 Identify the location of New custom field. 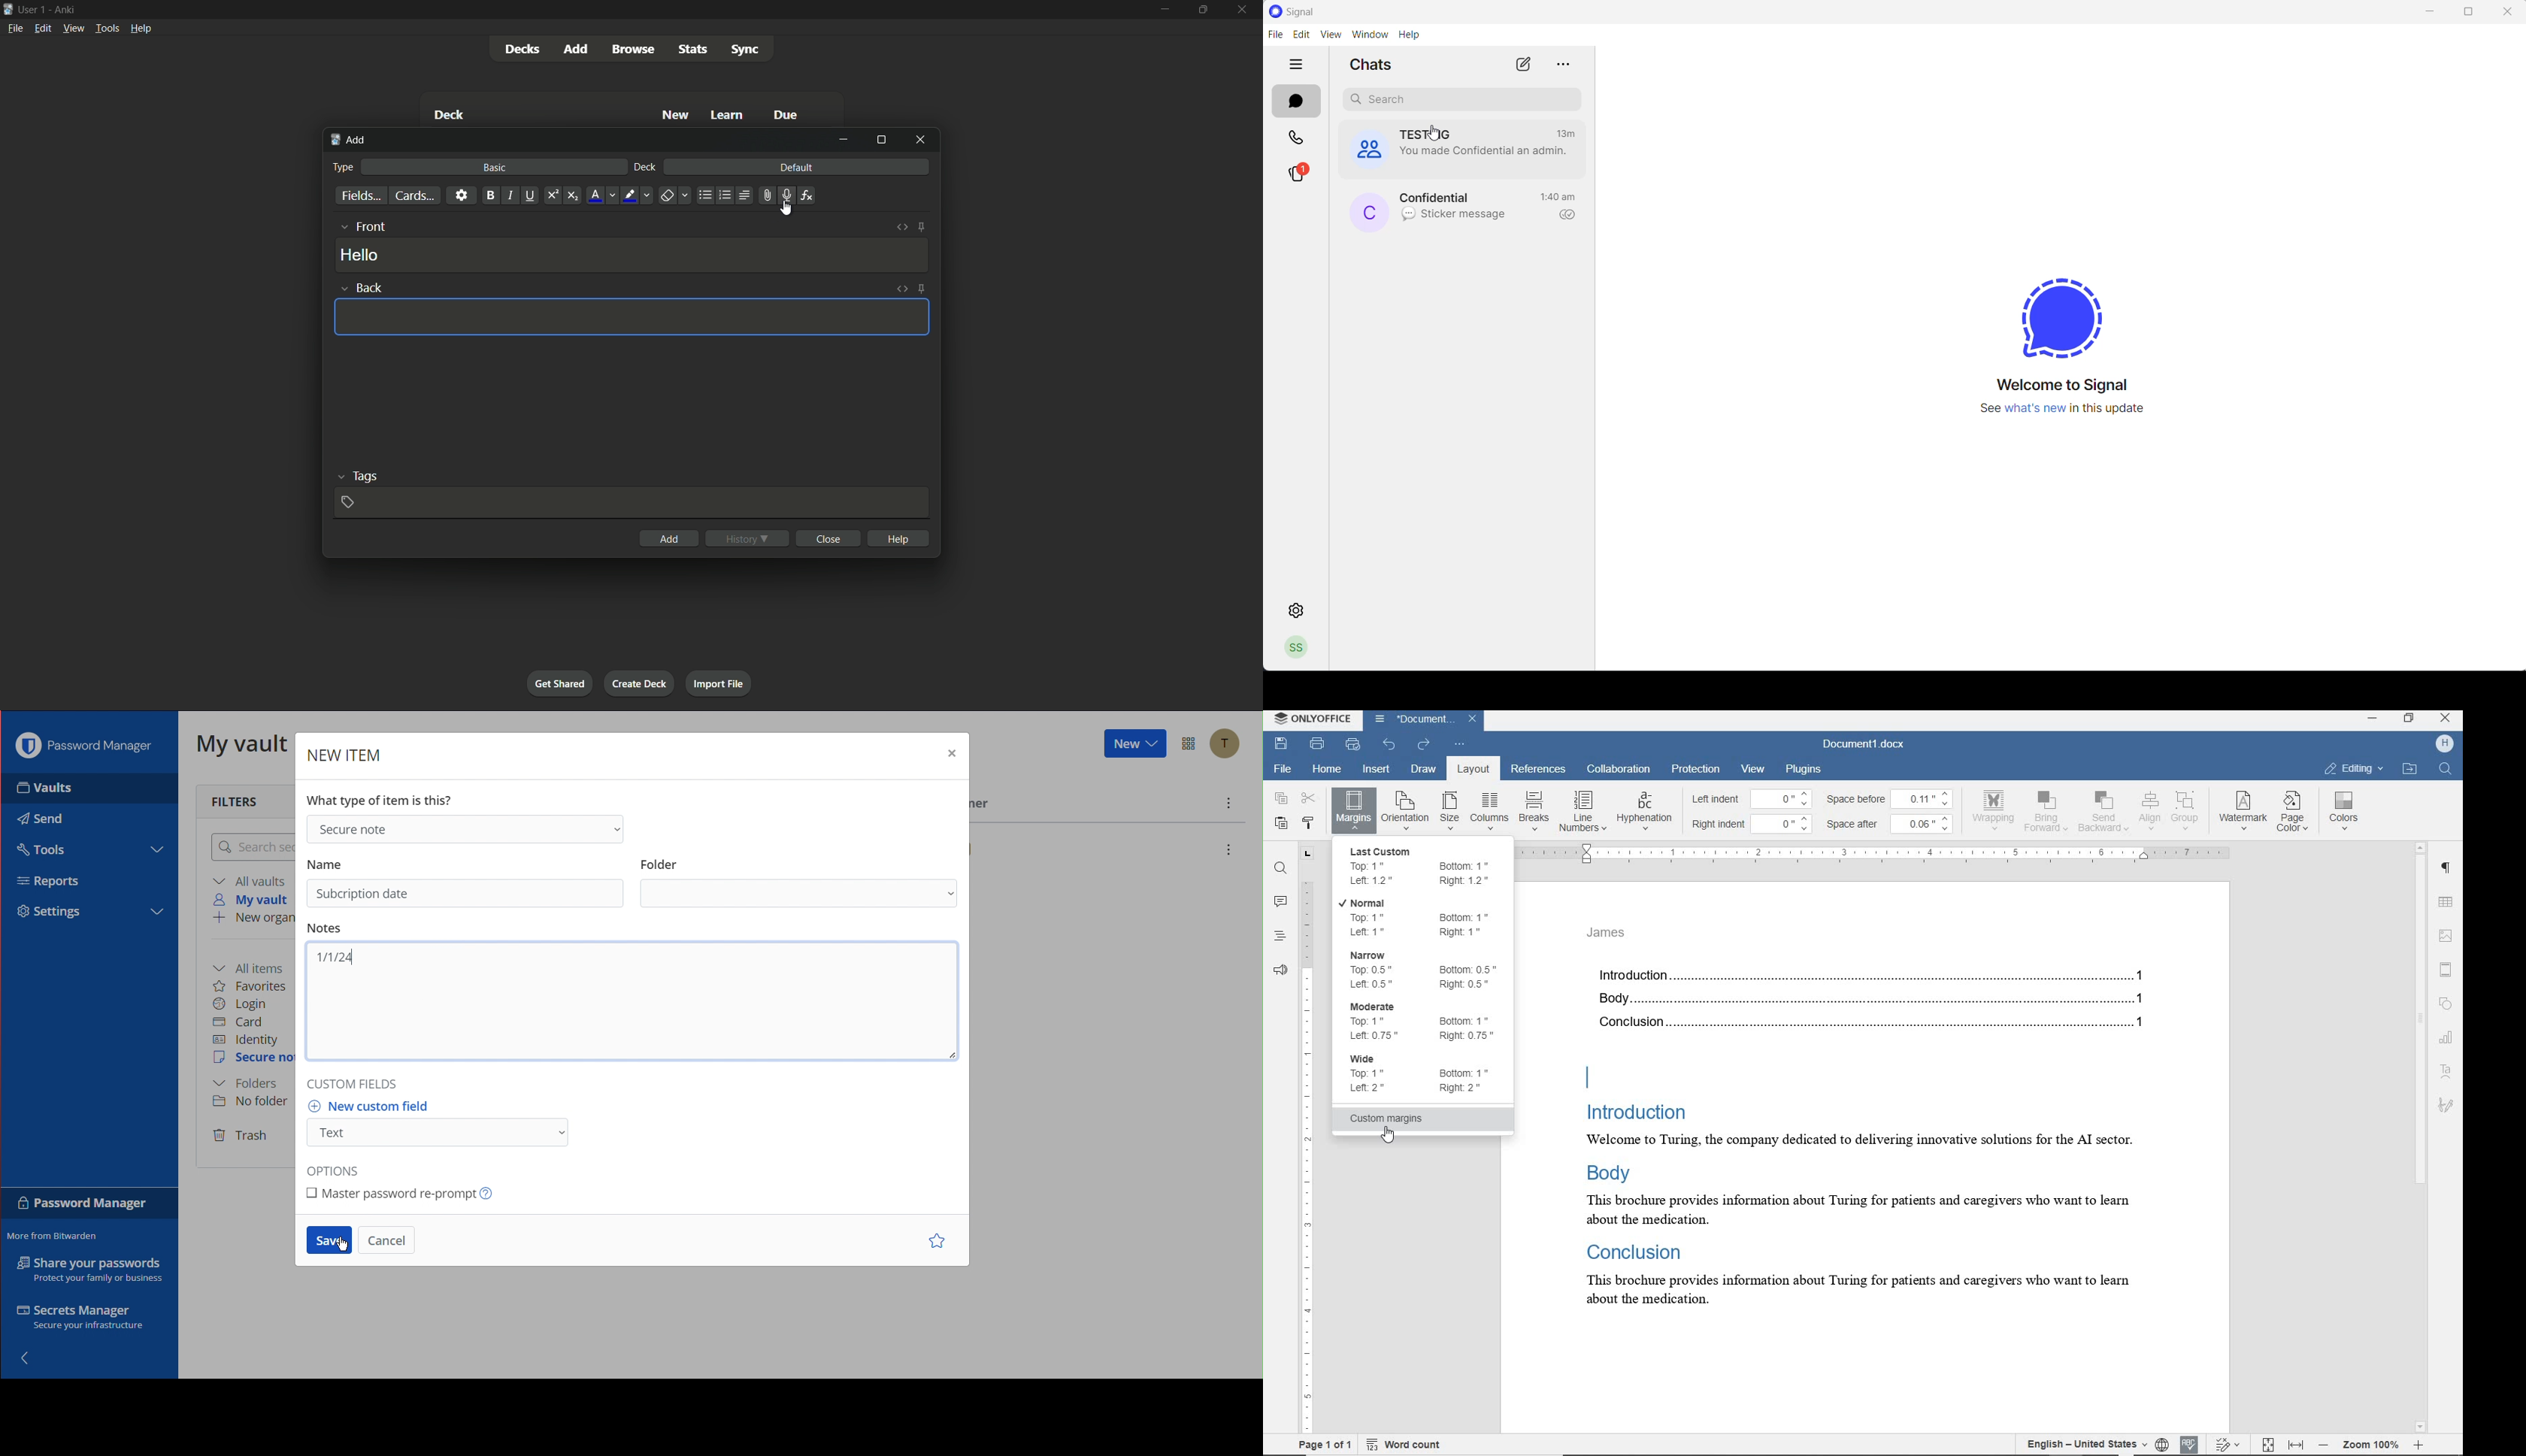
(376, 1106).